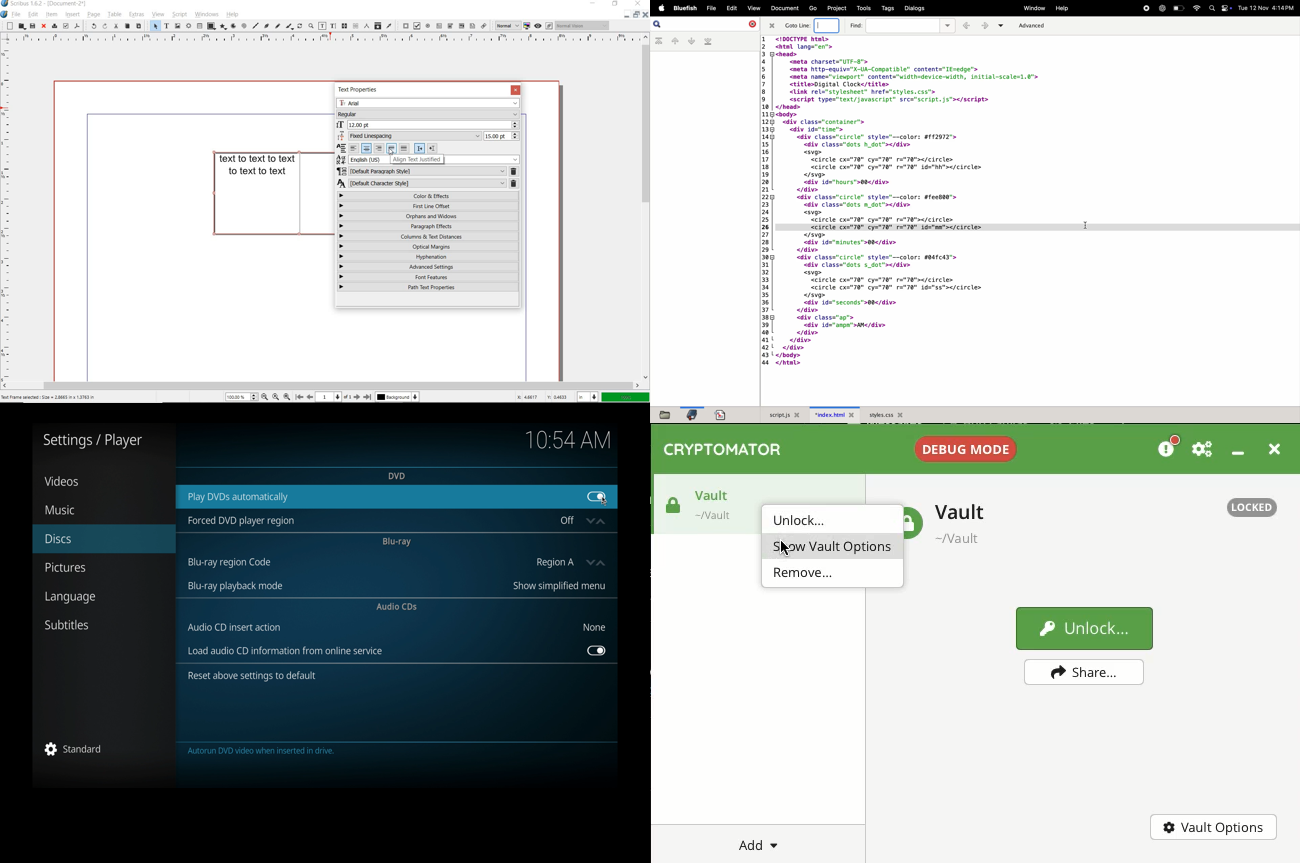 The image size is (1316, 868). I want to click on pdf list box, so click(472, 26).